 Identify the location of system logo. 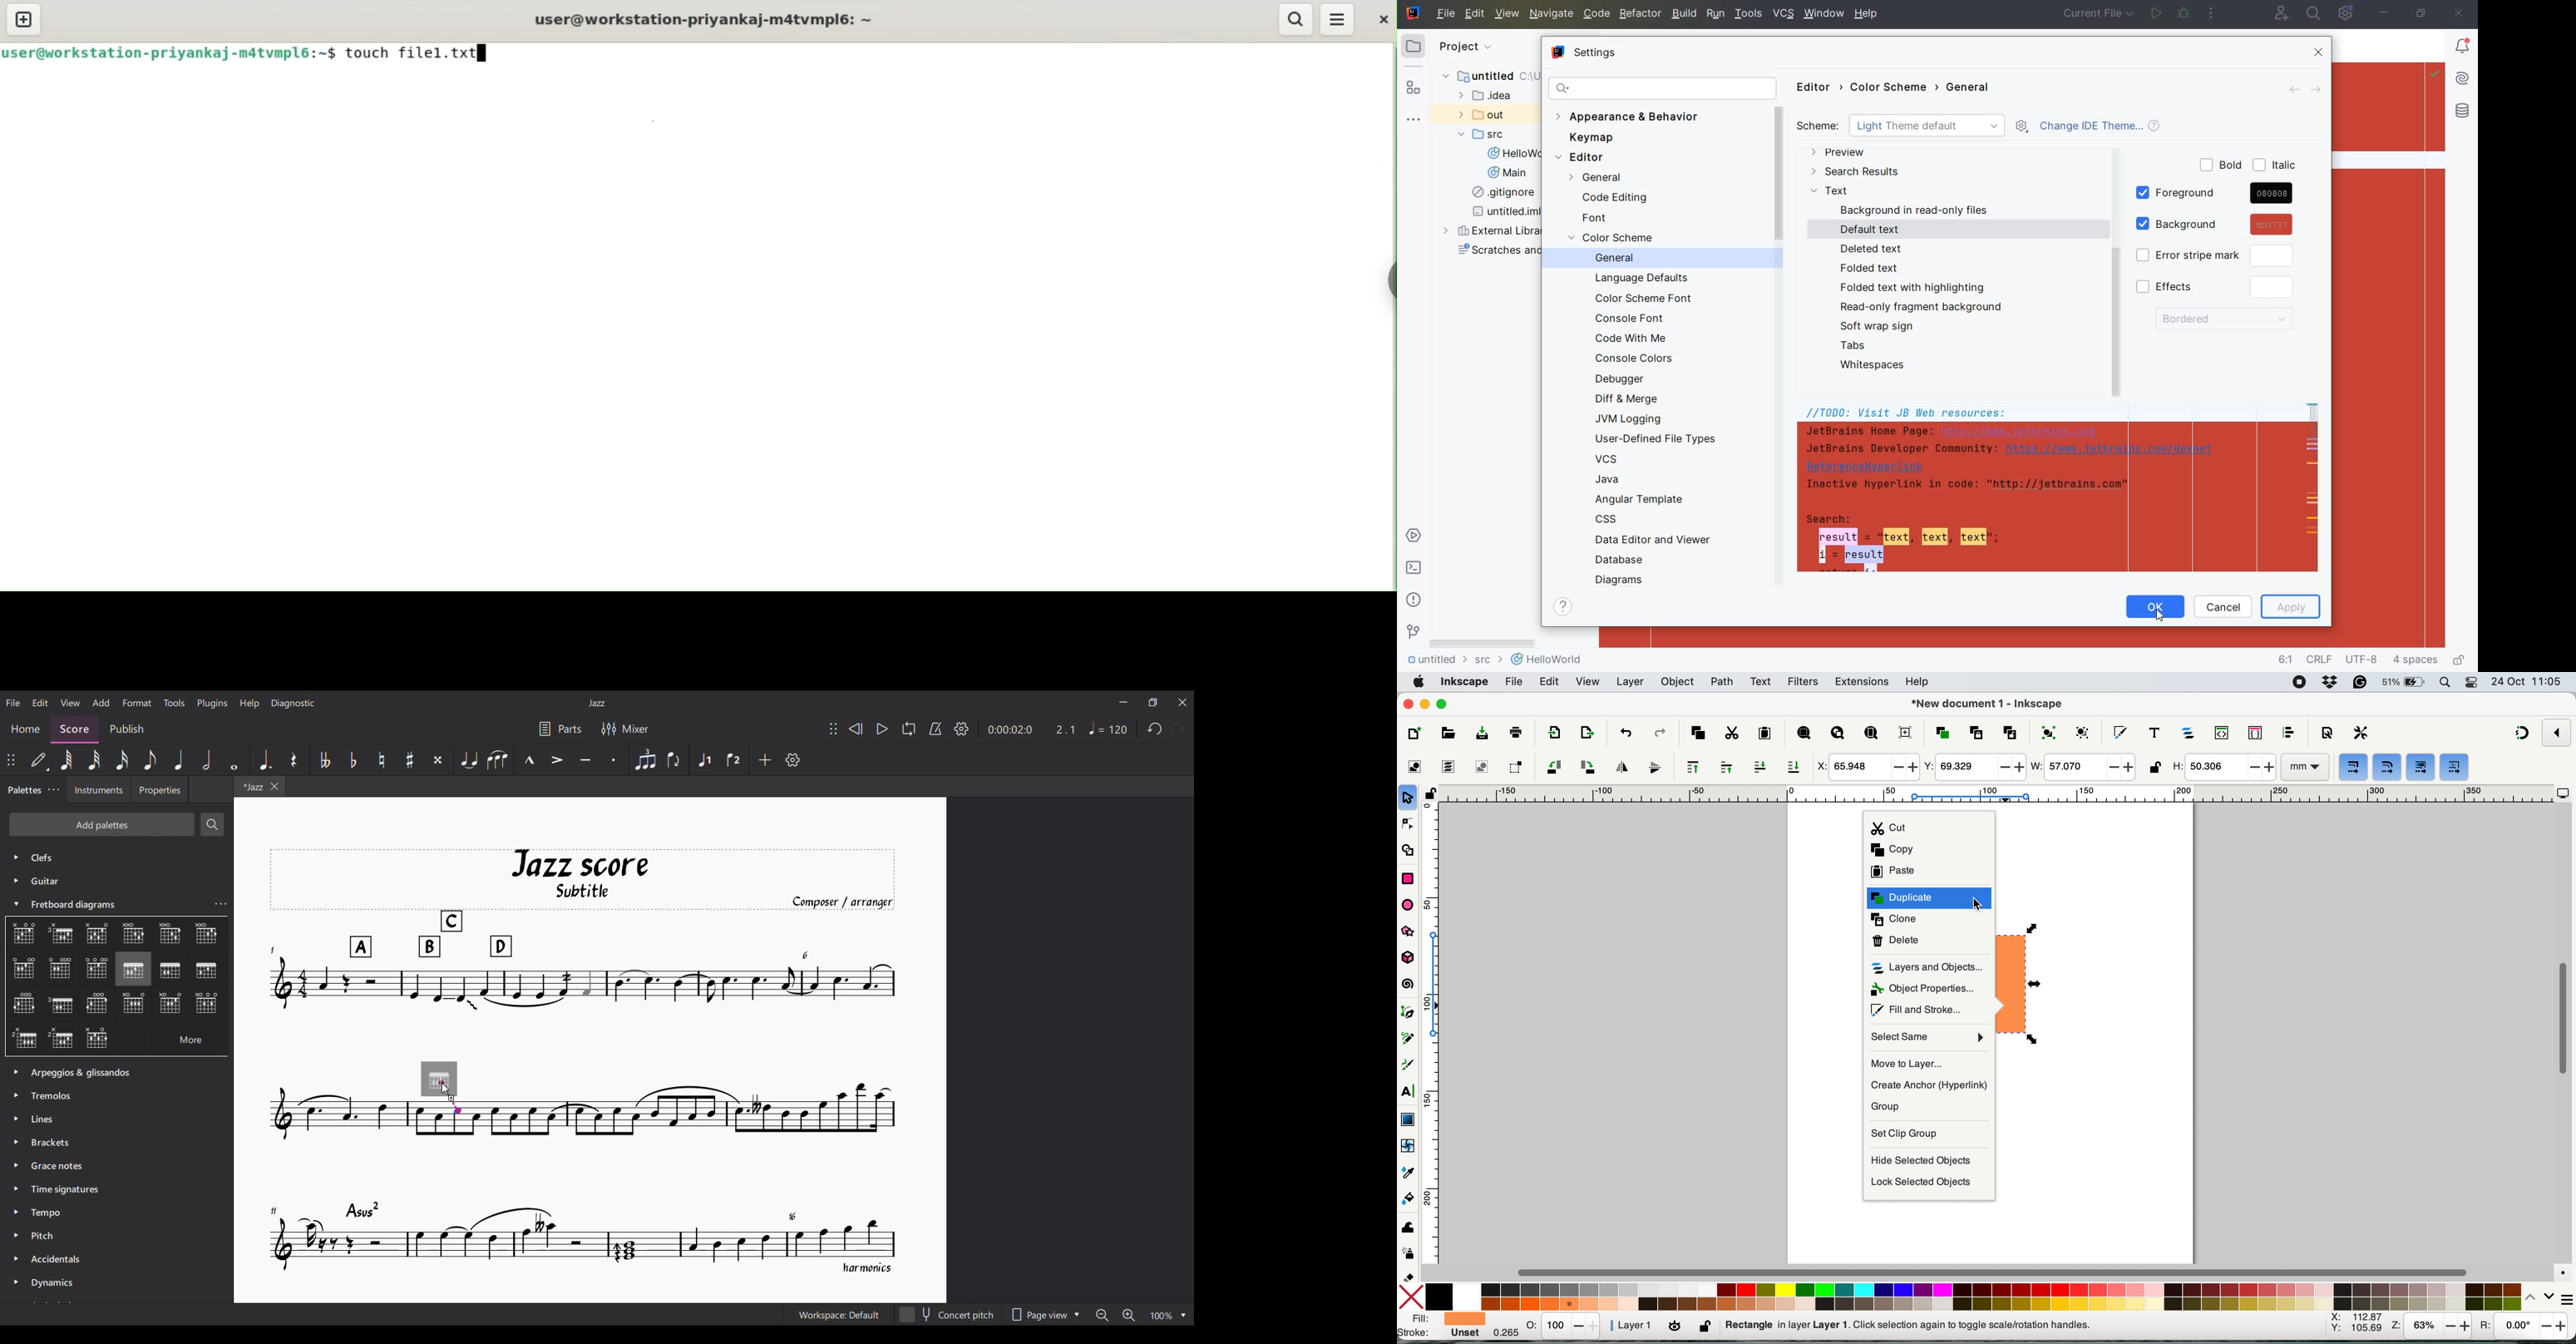
(1419, 681).